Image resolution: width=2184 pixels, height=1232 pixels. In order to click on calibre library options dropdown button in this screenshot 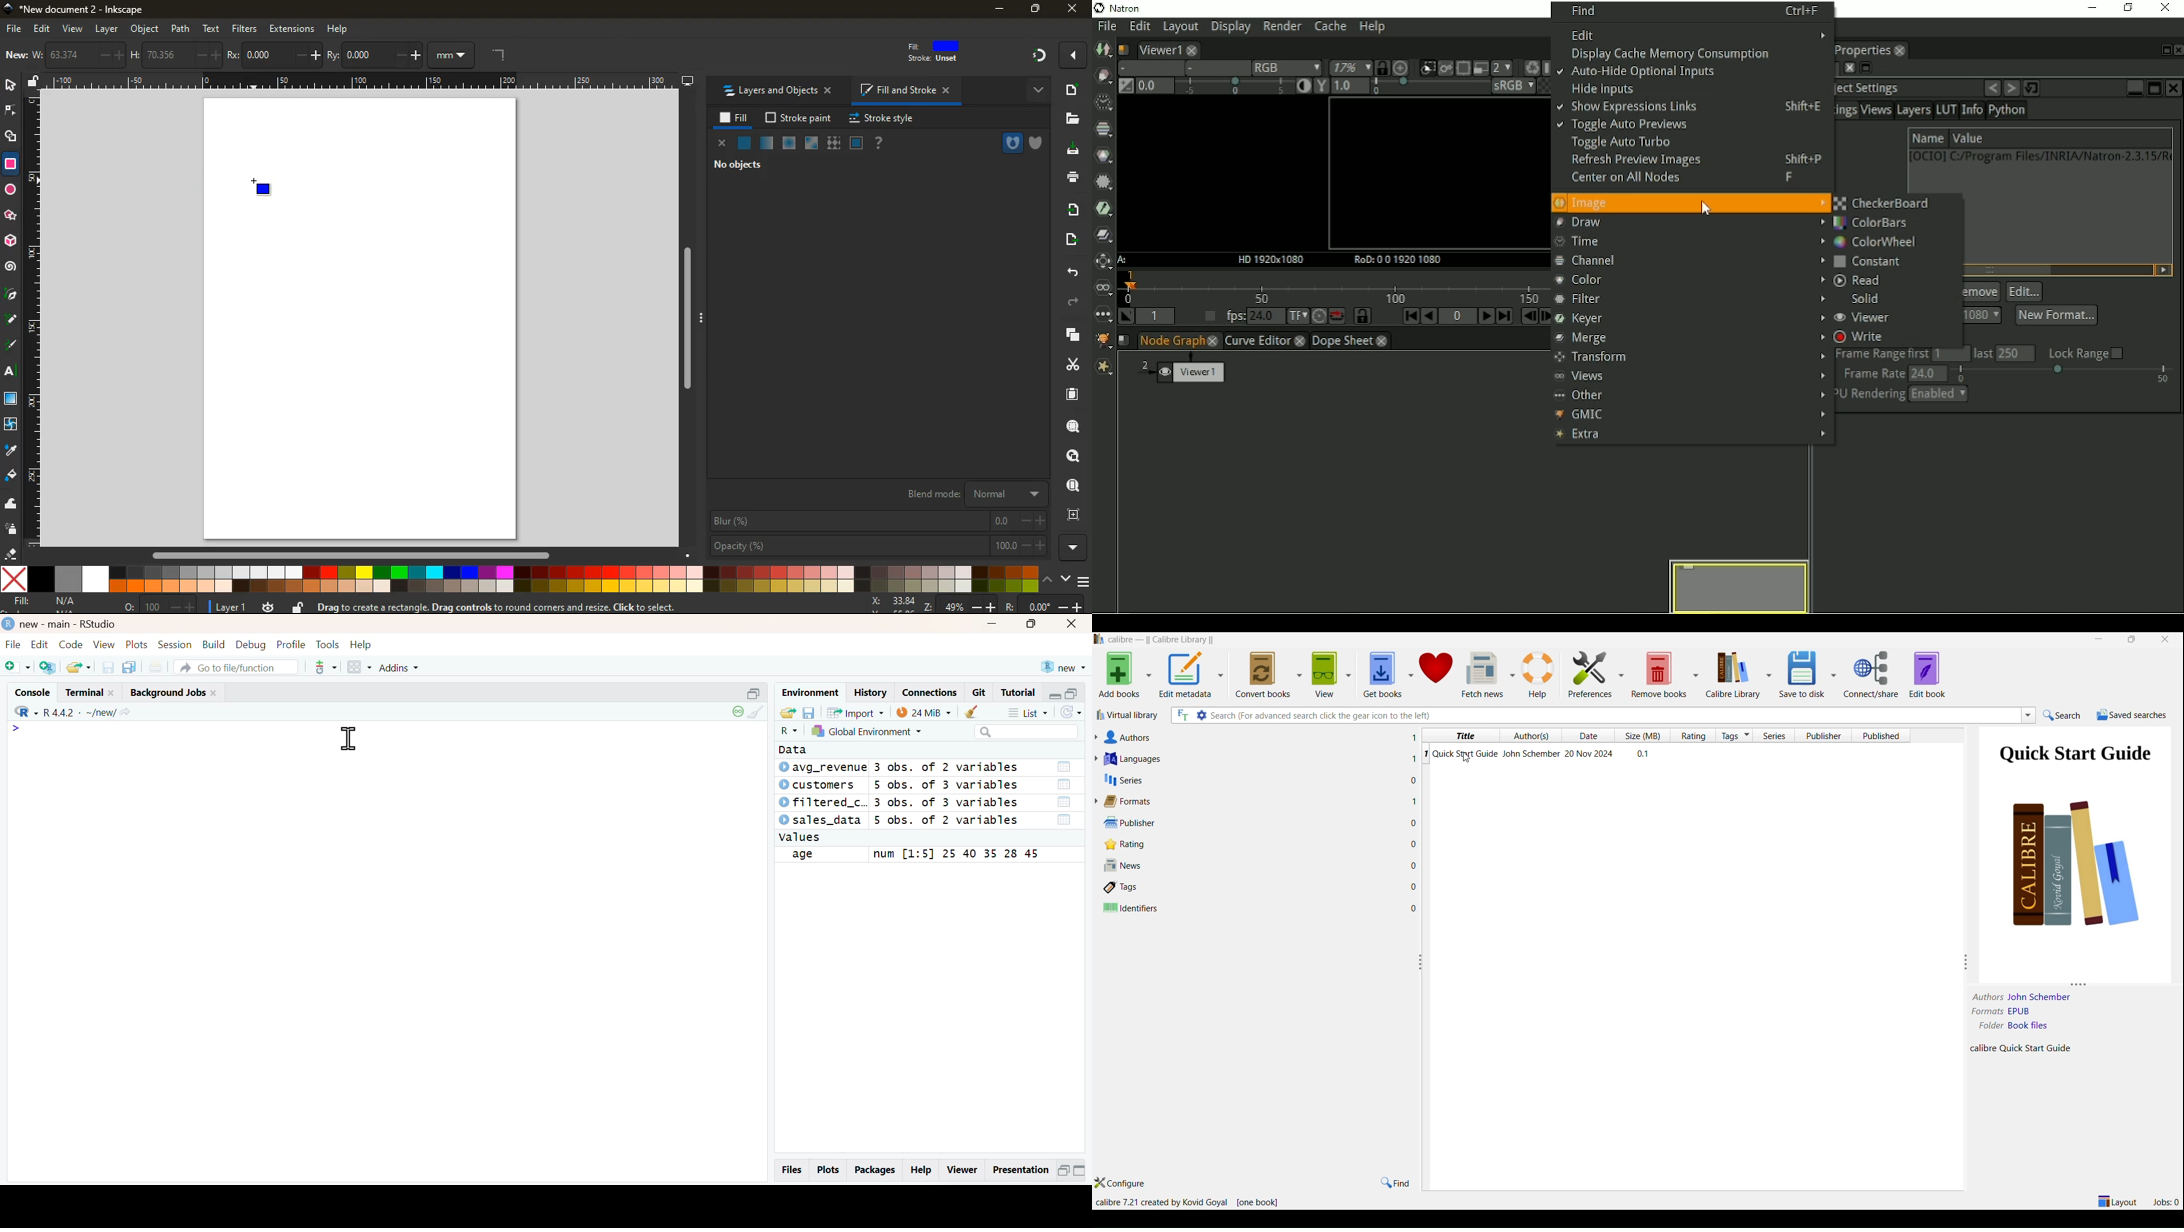, I will do `click(1768, 675)`.